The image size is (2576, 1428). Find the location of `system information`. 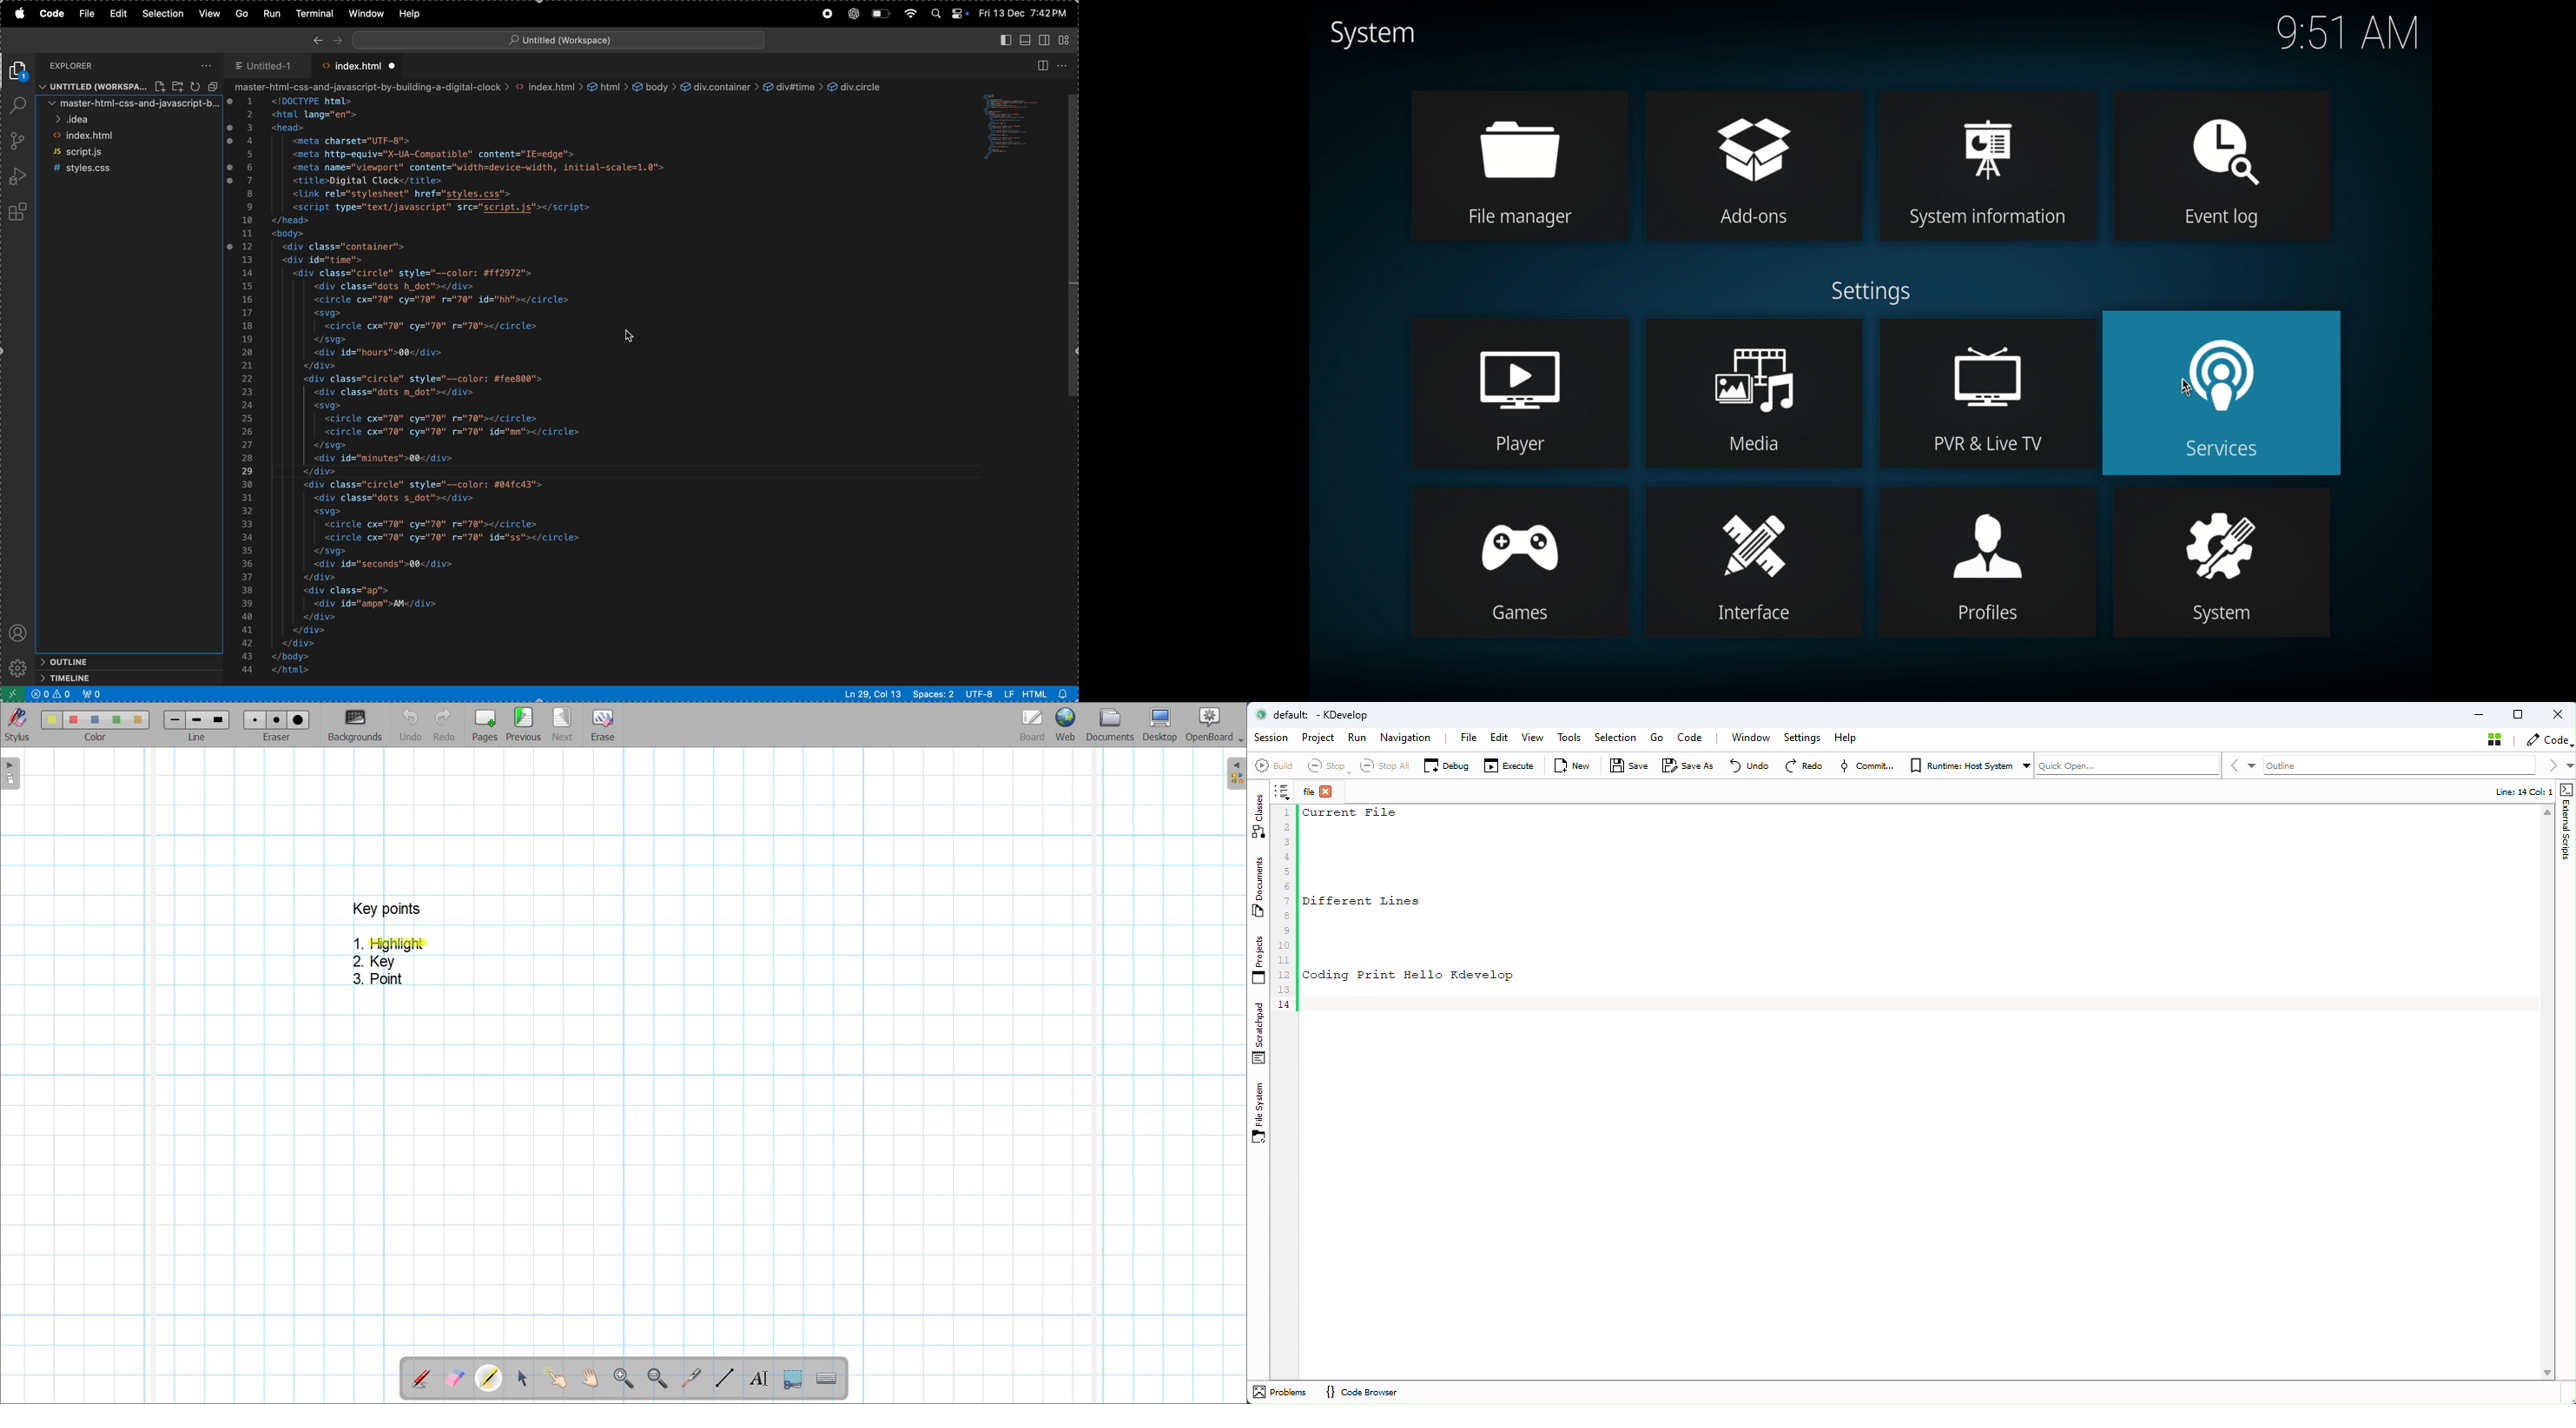

system information is located at coordinates (1987, 166).